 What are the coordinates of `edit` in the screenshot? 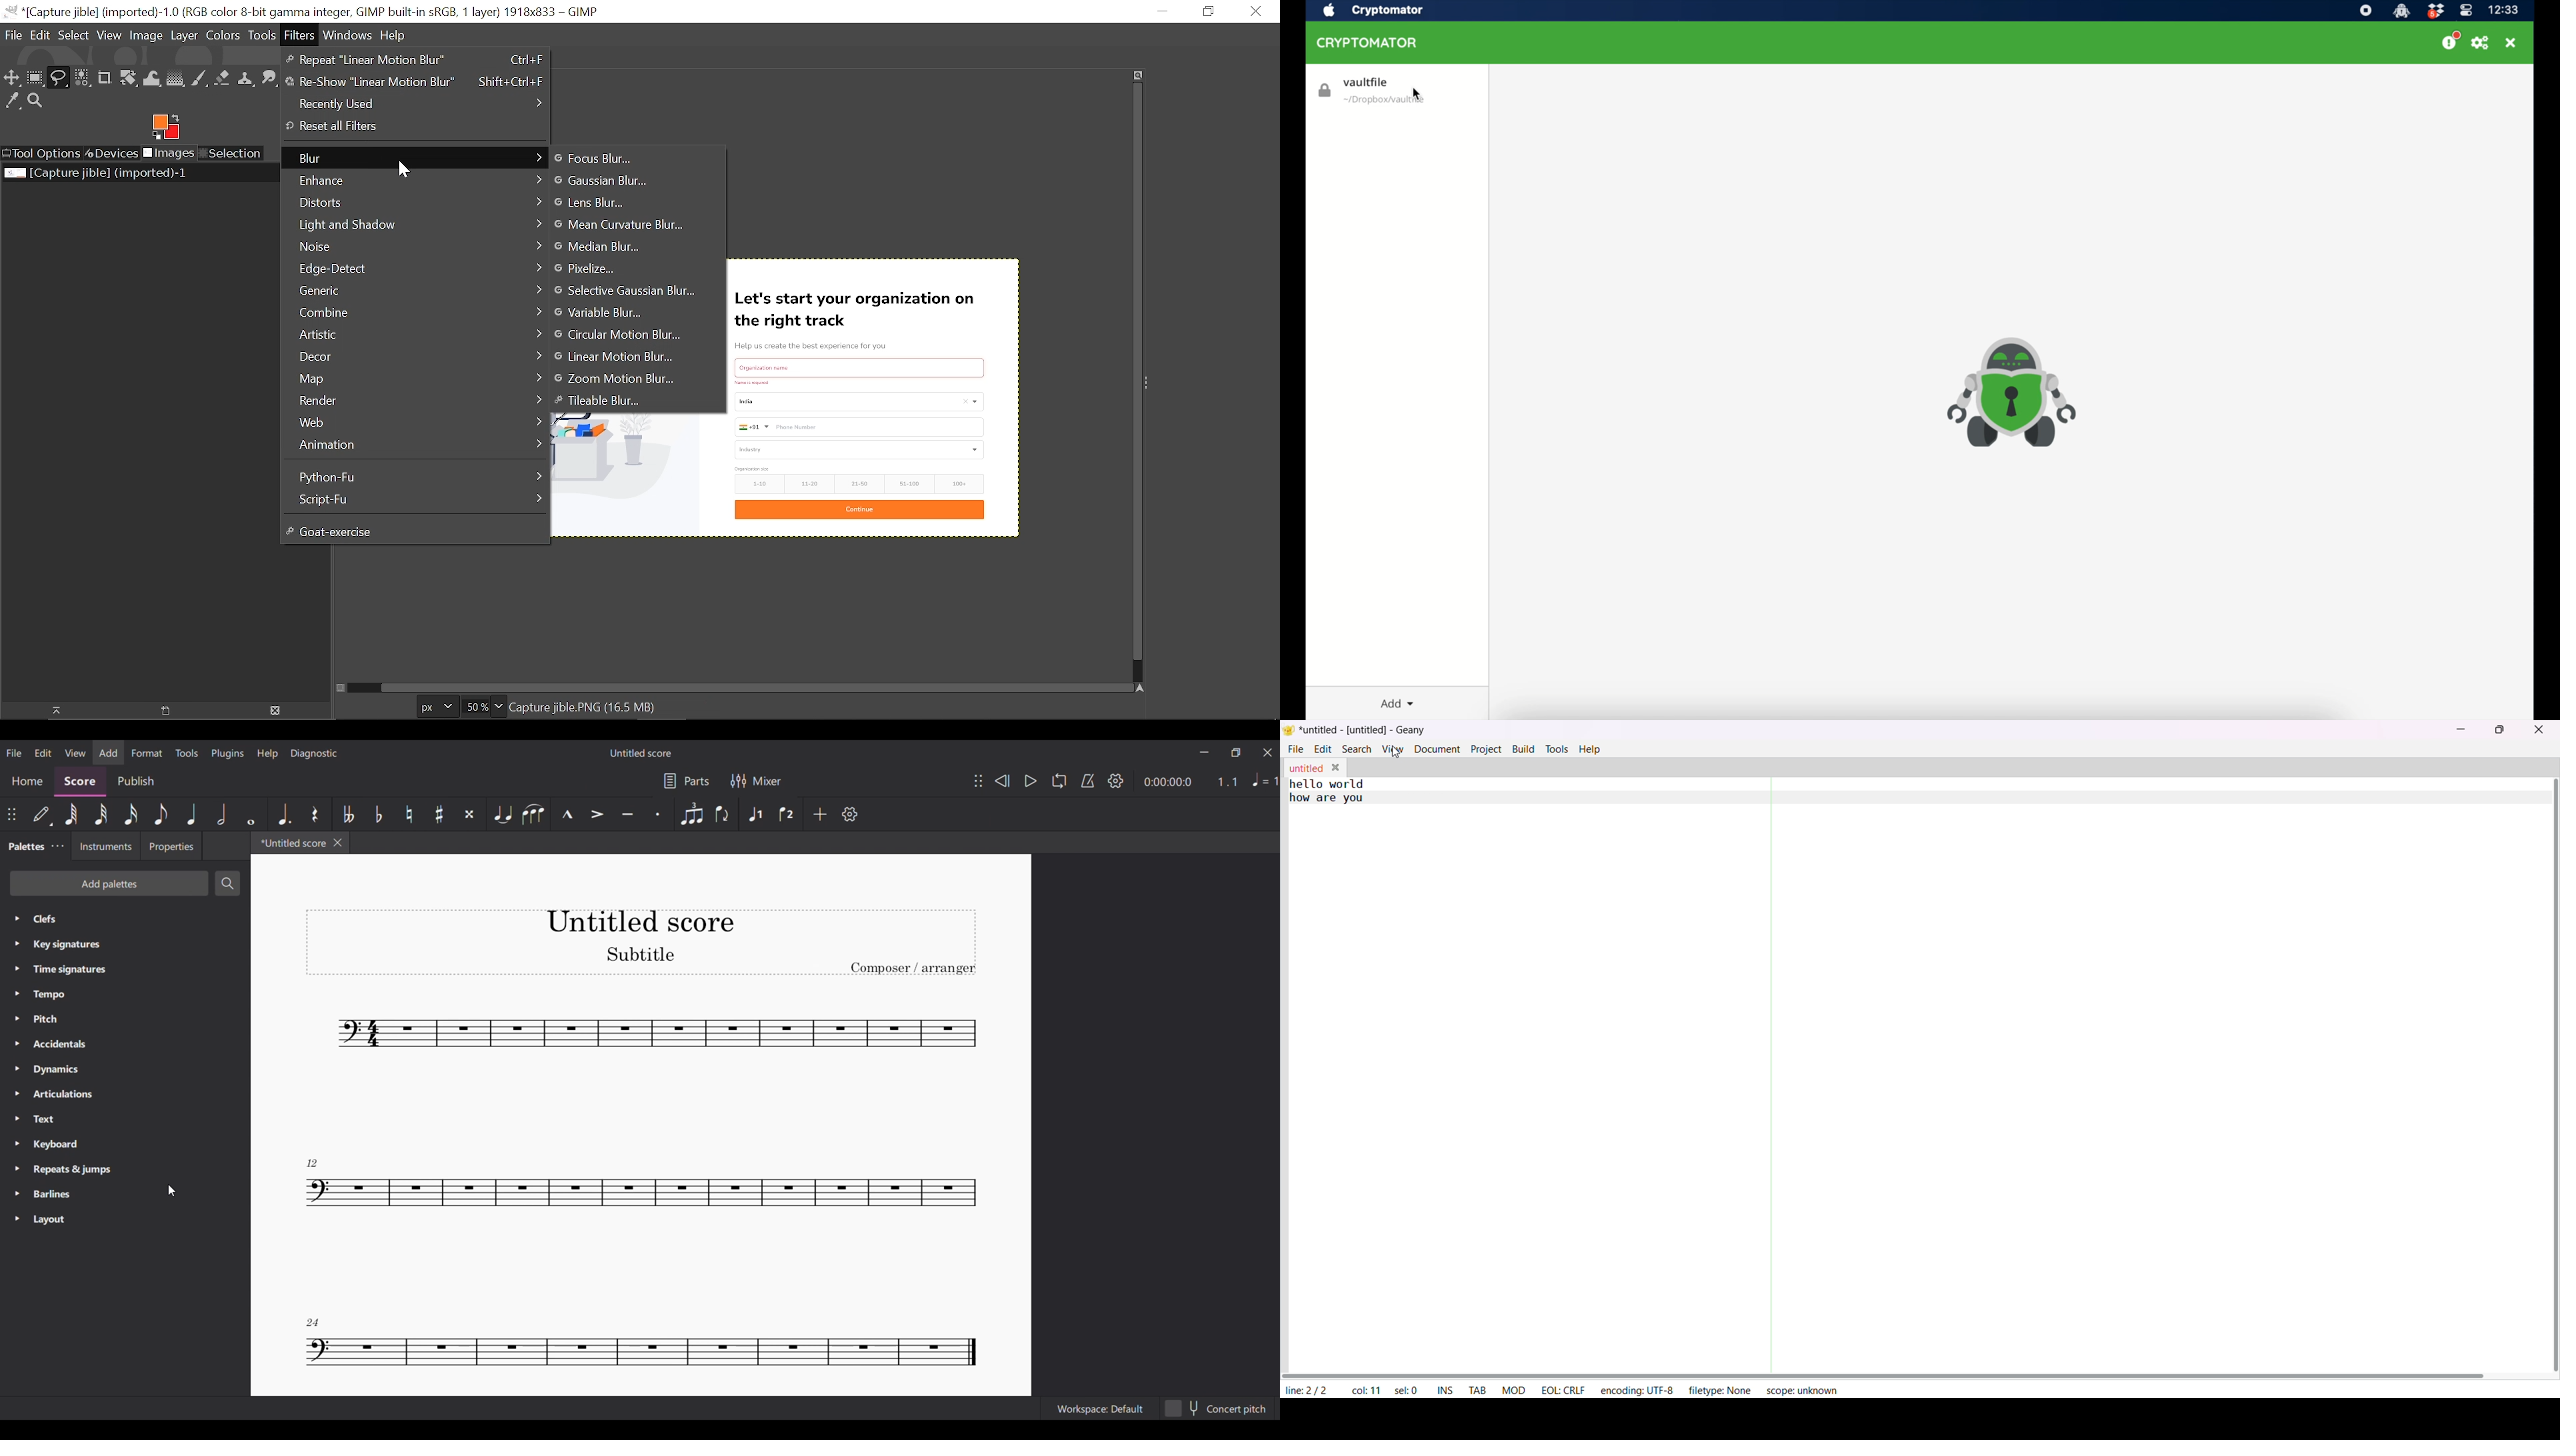 It's located at (1321, 748).